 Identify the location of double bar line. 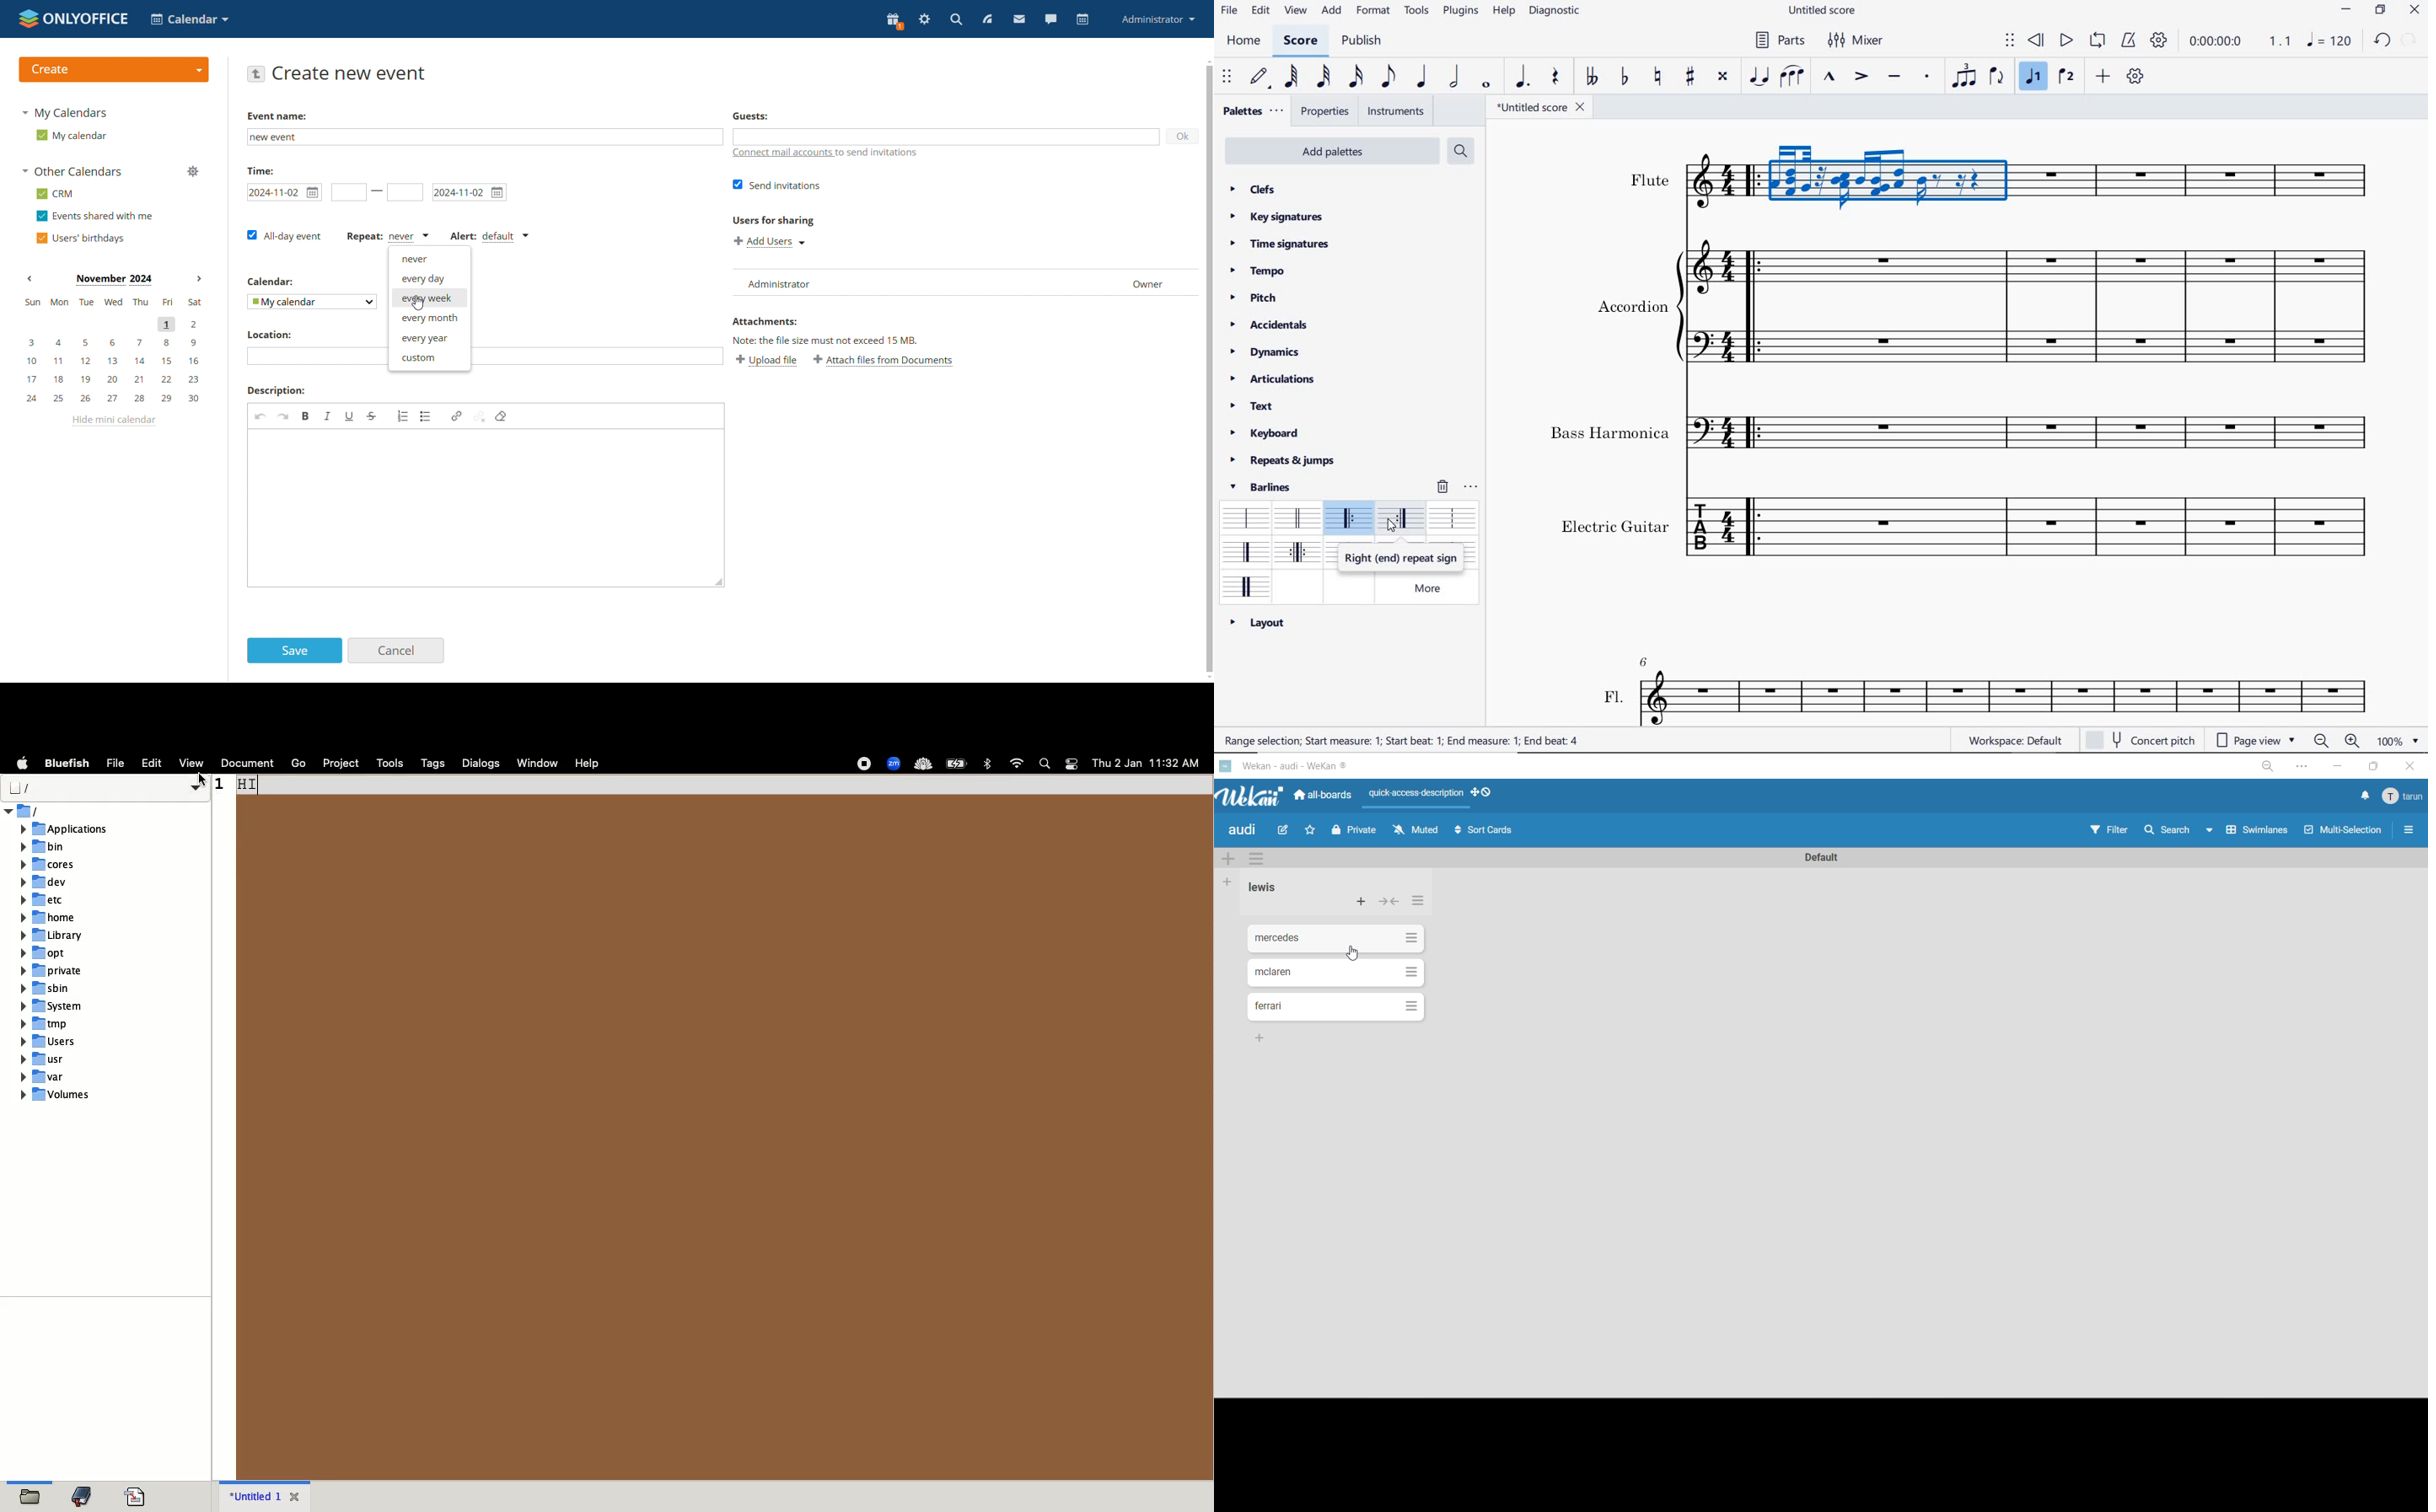
(1296, 518).